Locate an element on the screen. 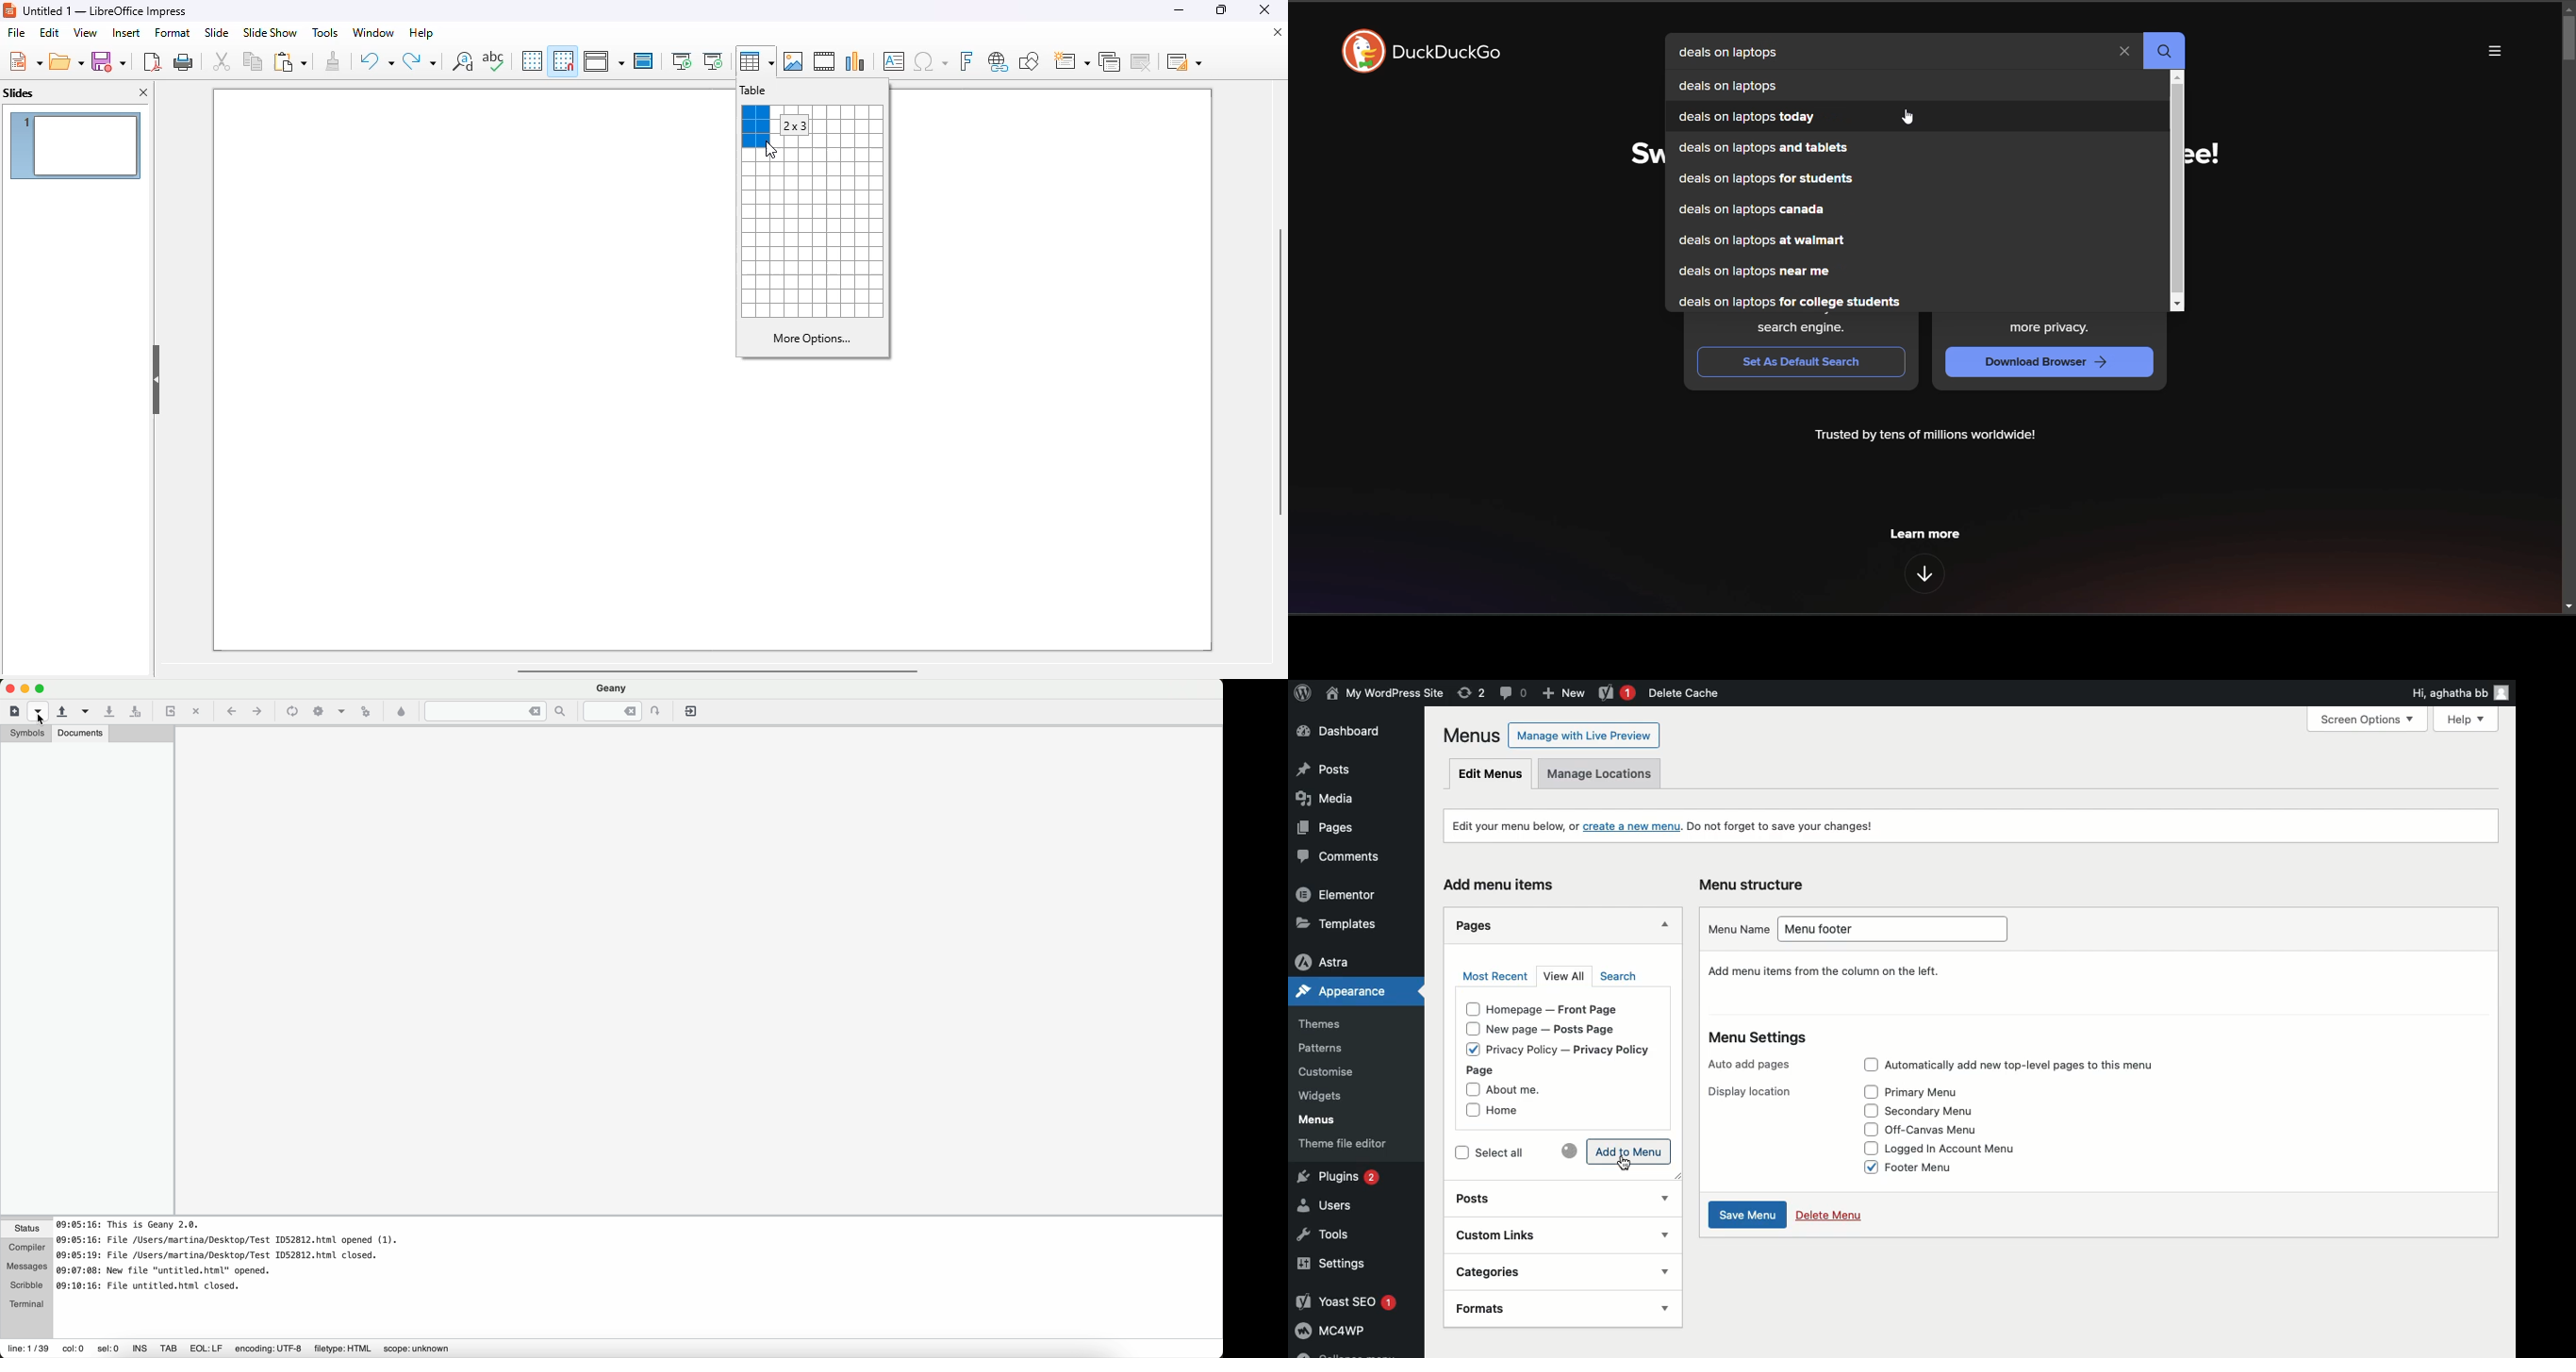 This screenshot has height=1372, width=2576. create a new menu. is located at coordinates (1633, 827).